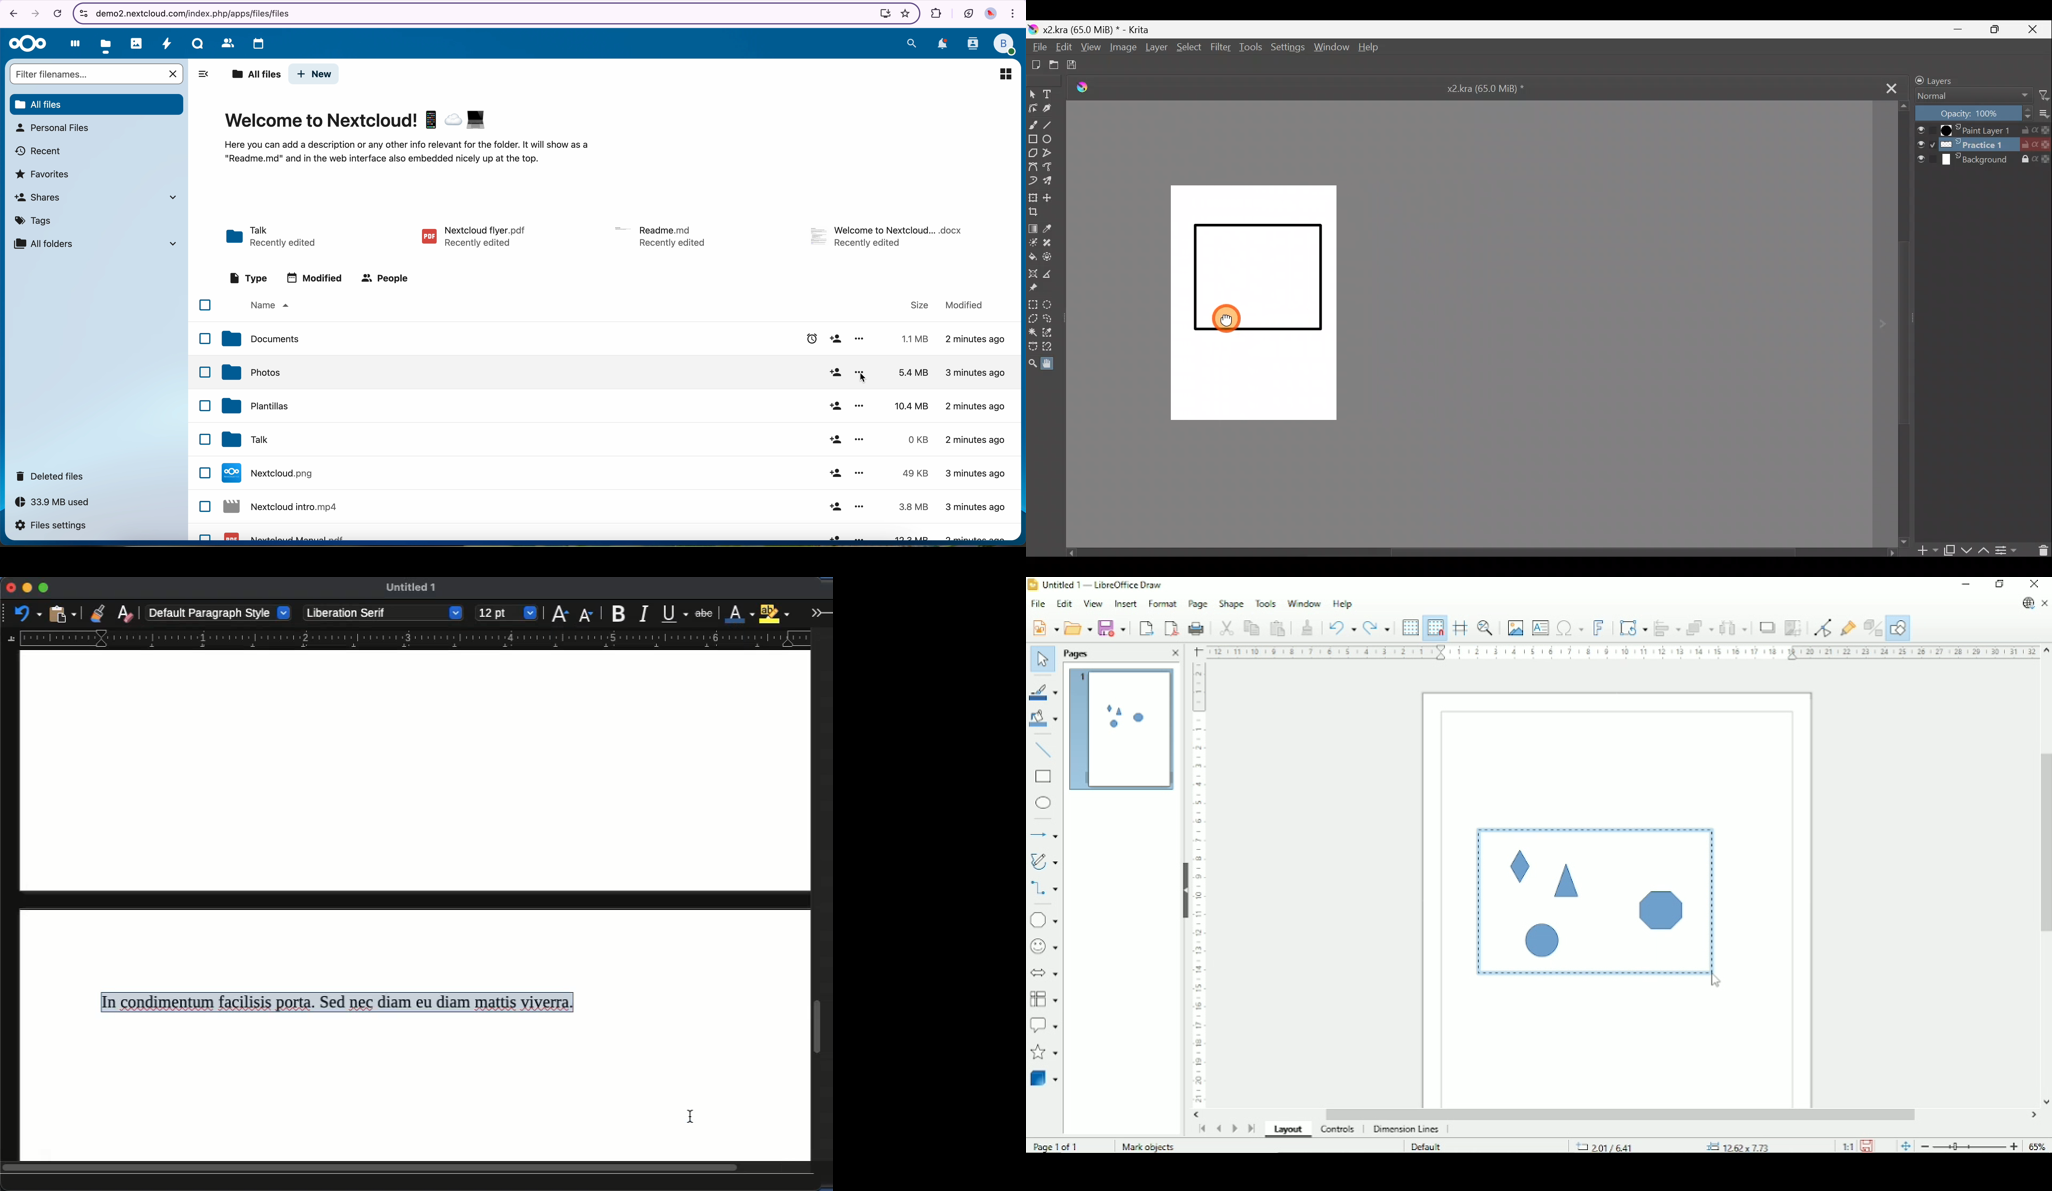 This screenshot has height=1204, width=2072. What do you see at coordinates (917, 373) in the screenshot?
I see `5.4` at bounding box center [917, 373].